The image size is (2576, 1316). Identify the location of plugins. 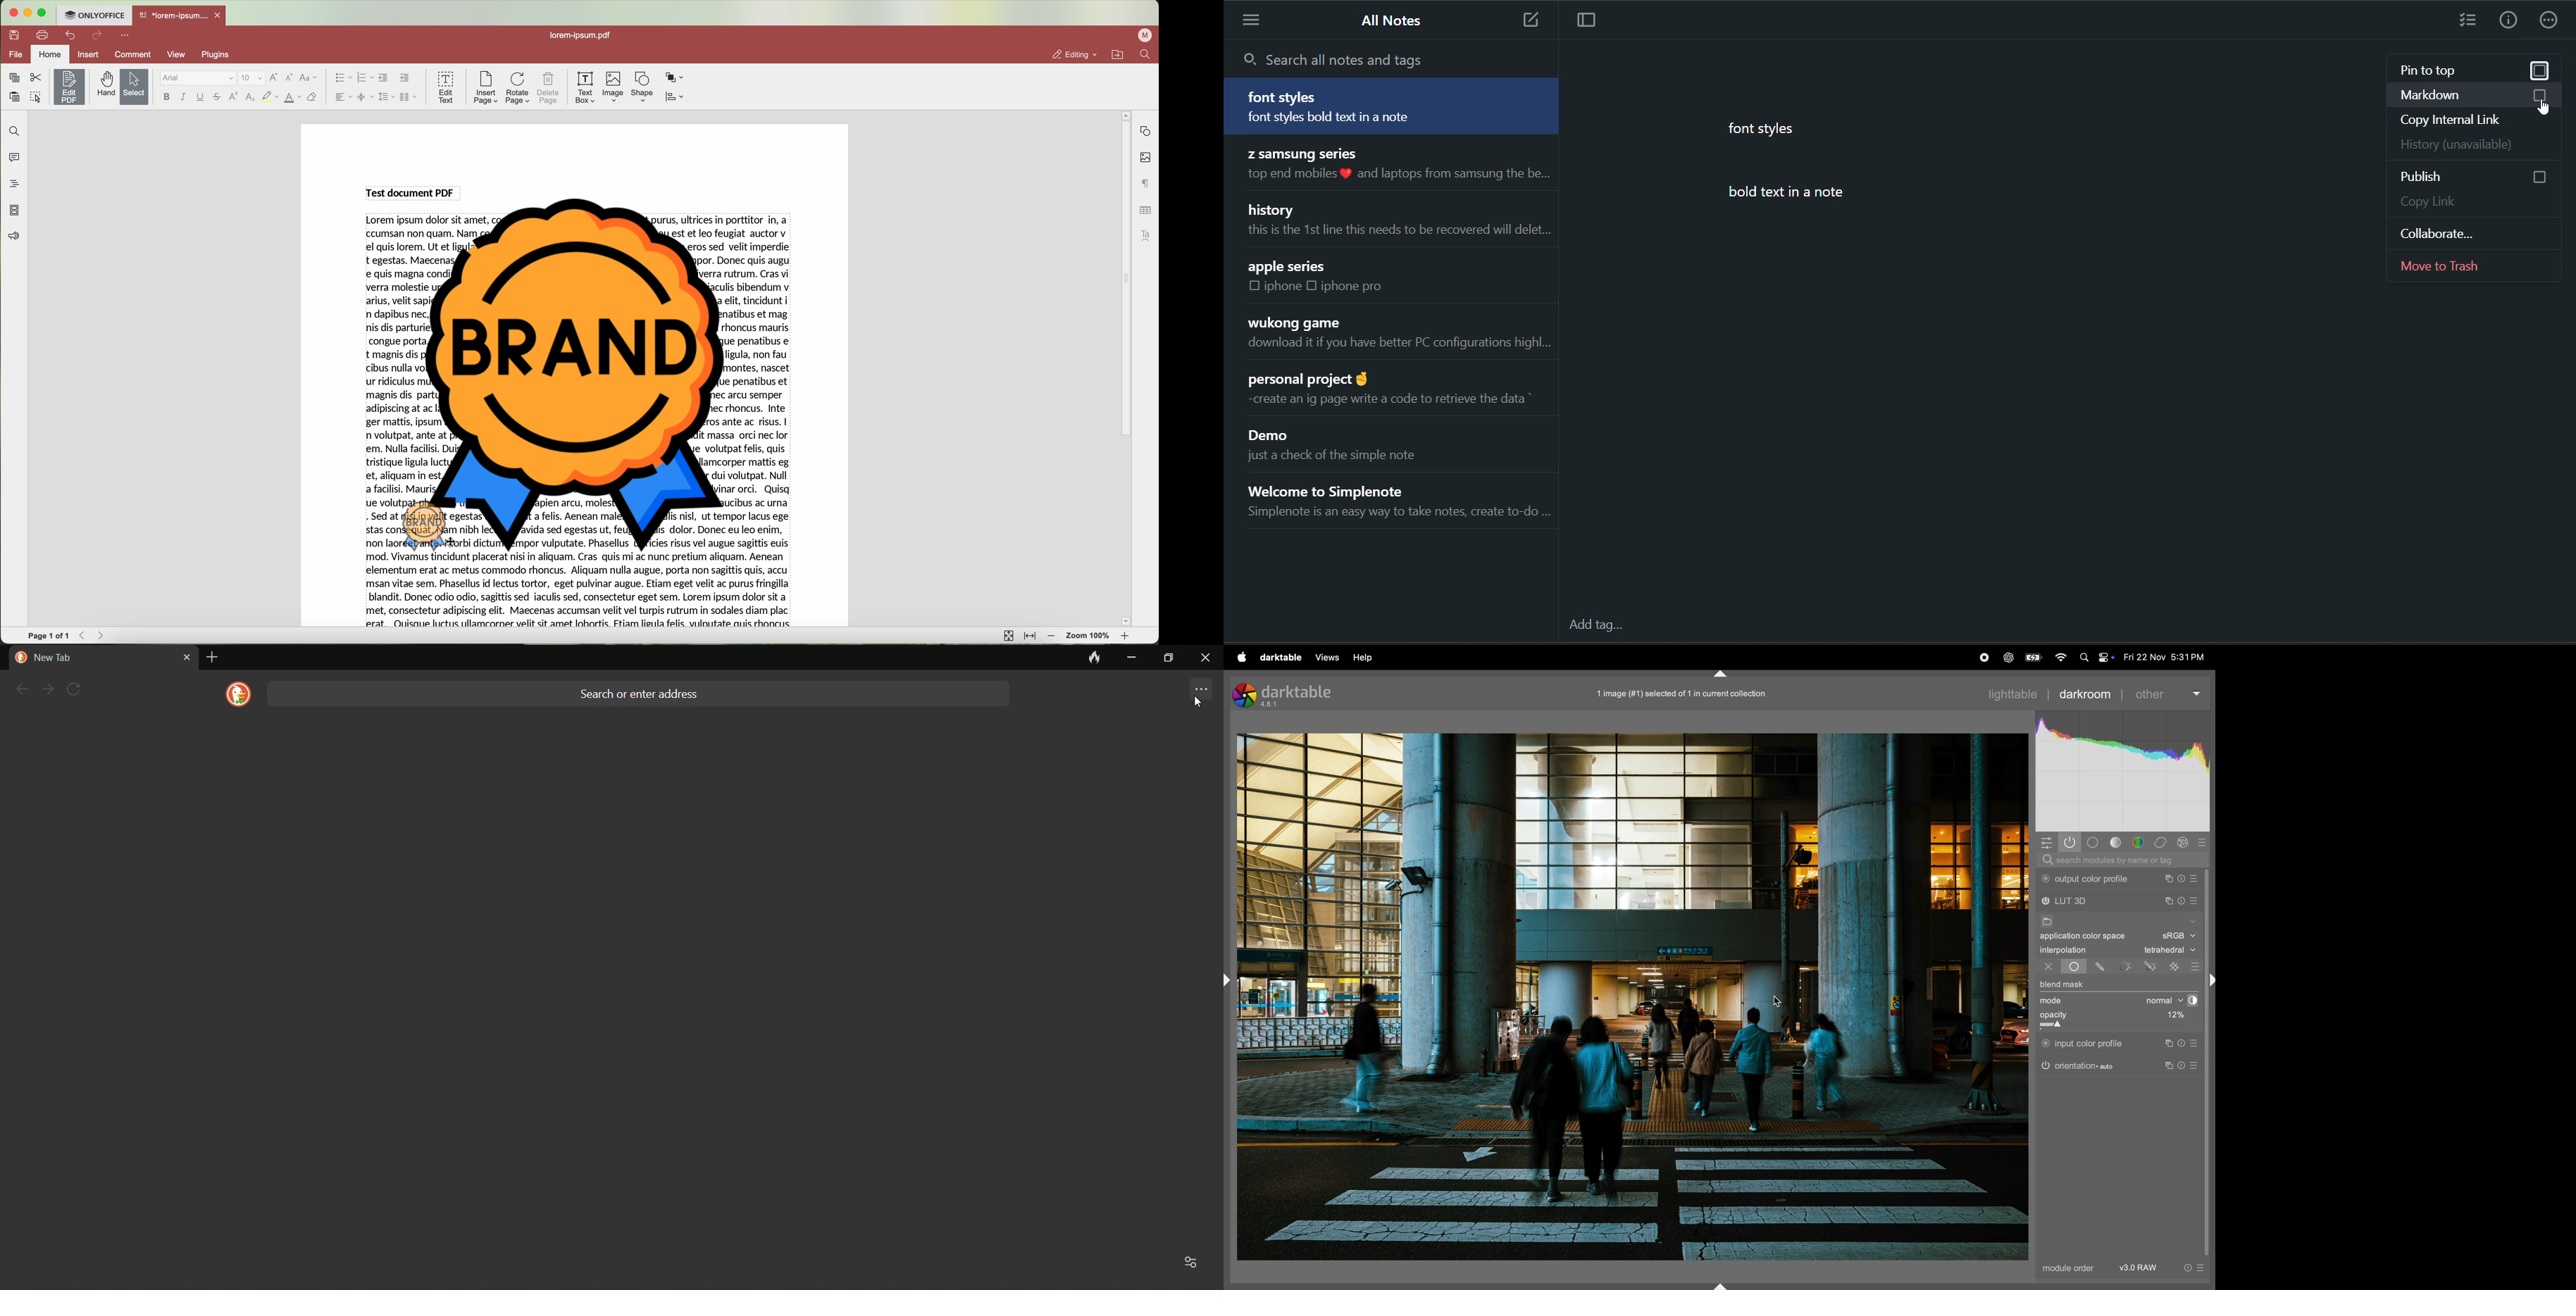
(220, 54).